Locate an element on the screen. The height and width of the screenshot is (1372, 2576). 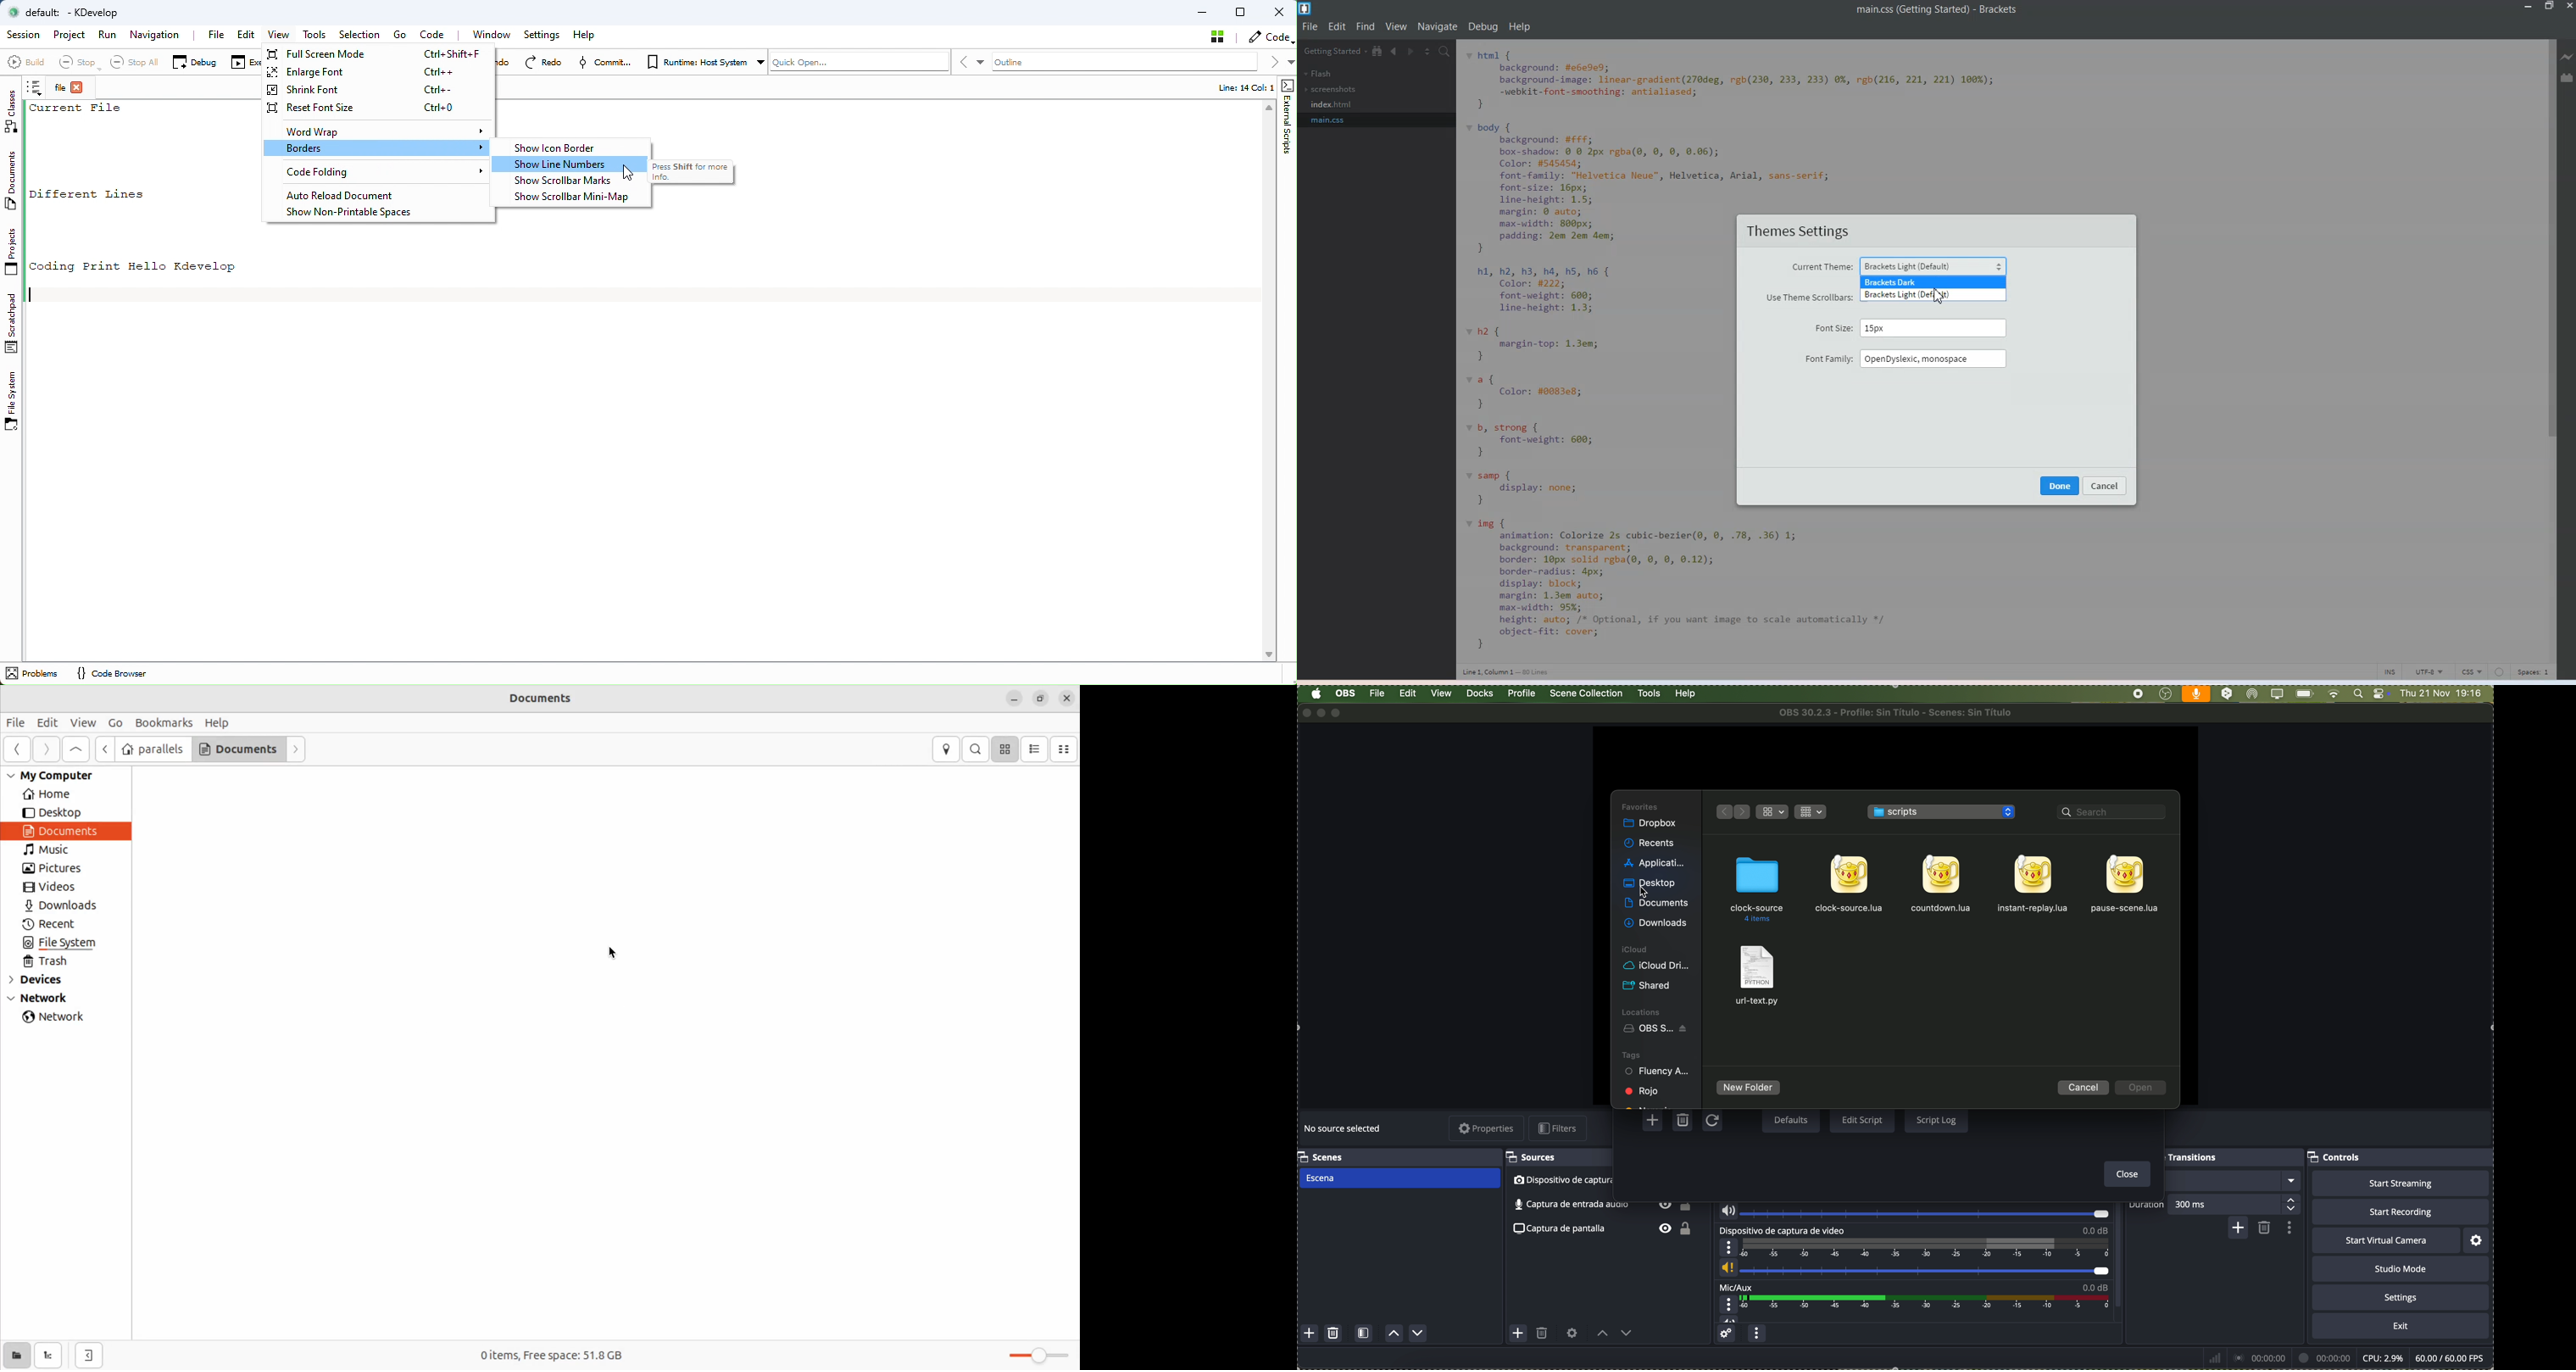
file is located at coordinates (1854, 885).